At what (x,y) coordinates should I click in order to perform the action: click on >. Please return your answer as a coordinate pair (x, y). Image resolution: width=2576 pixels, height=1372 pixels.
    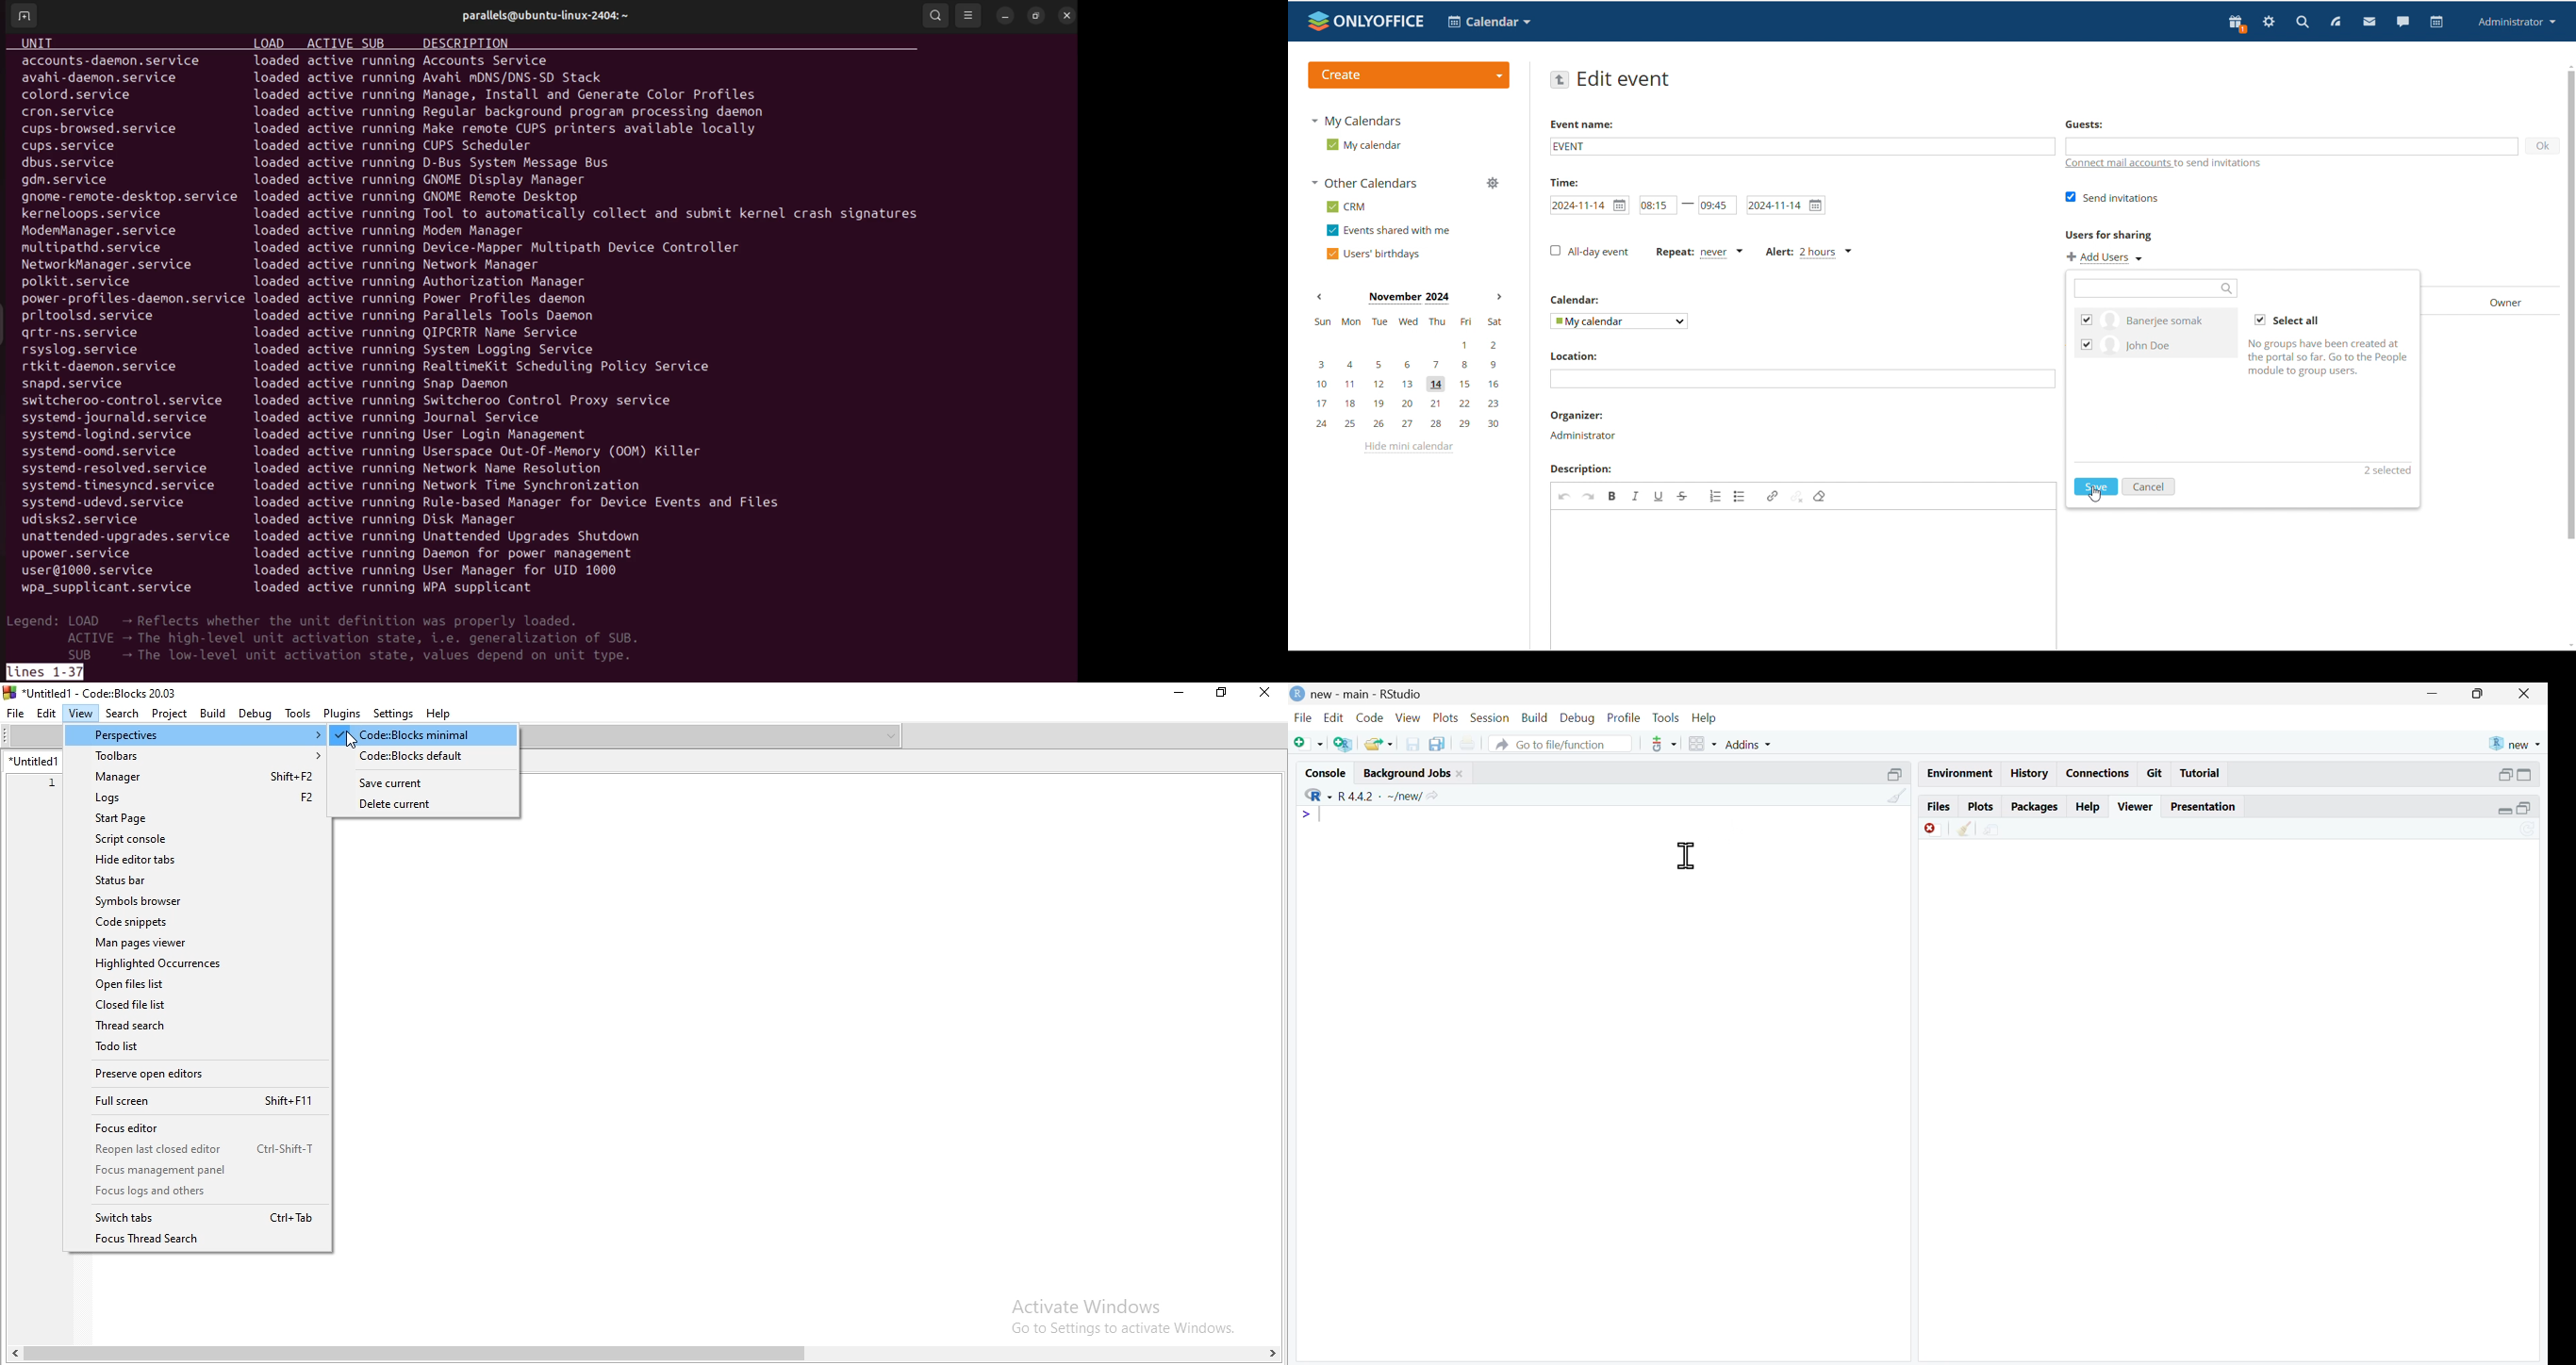
    Looking at the image, I should click on (1306, 814).